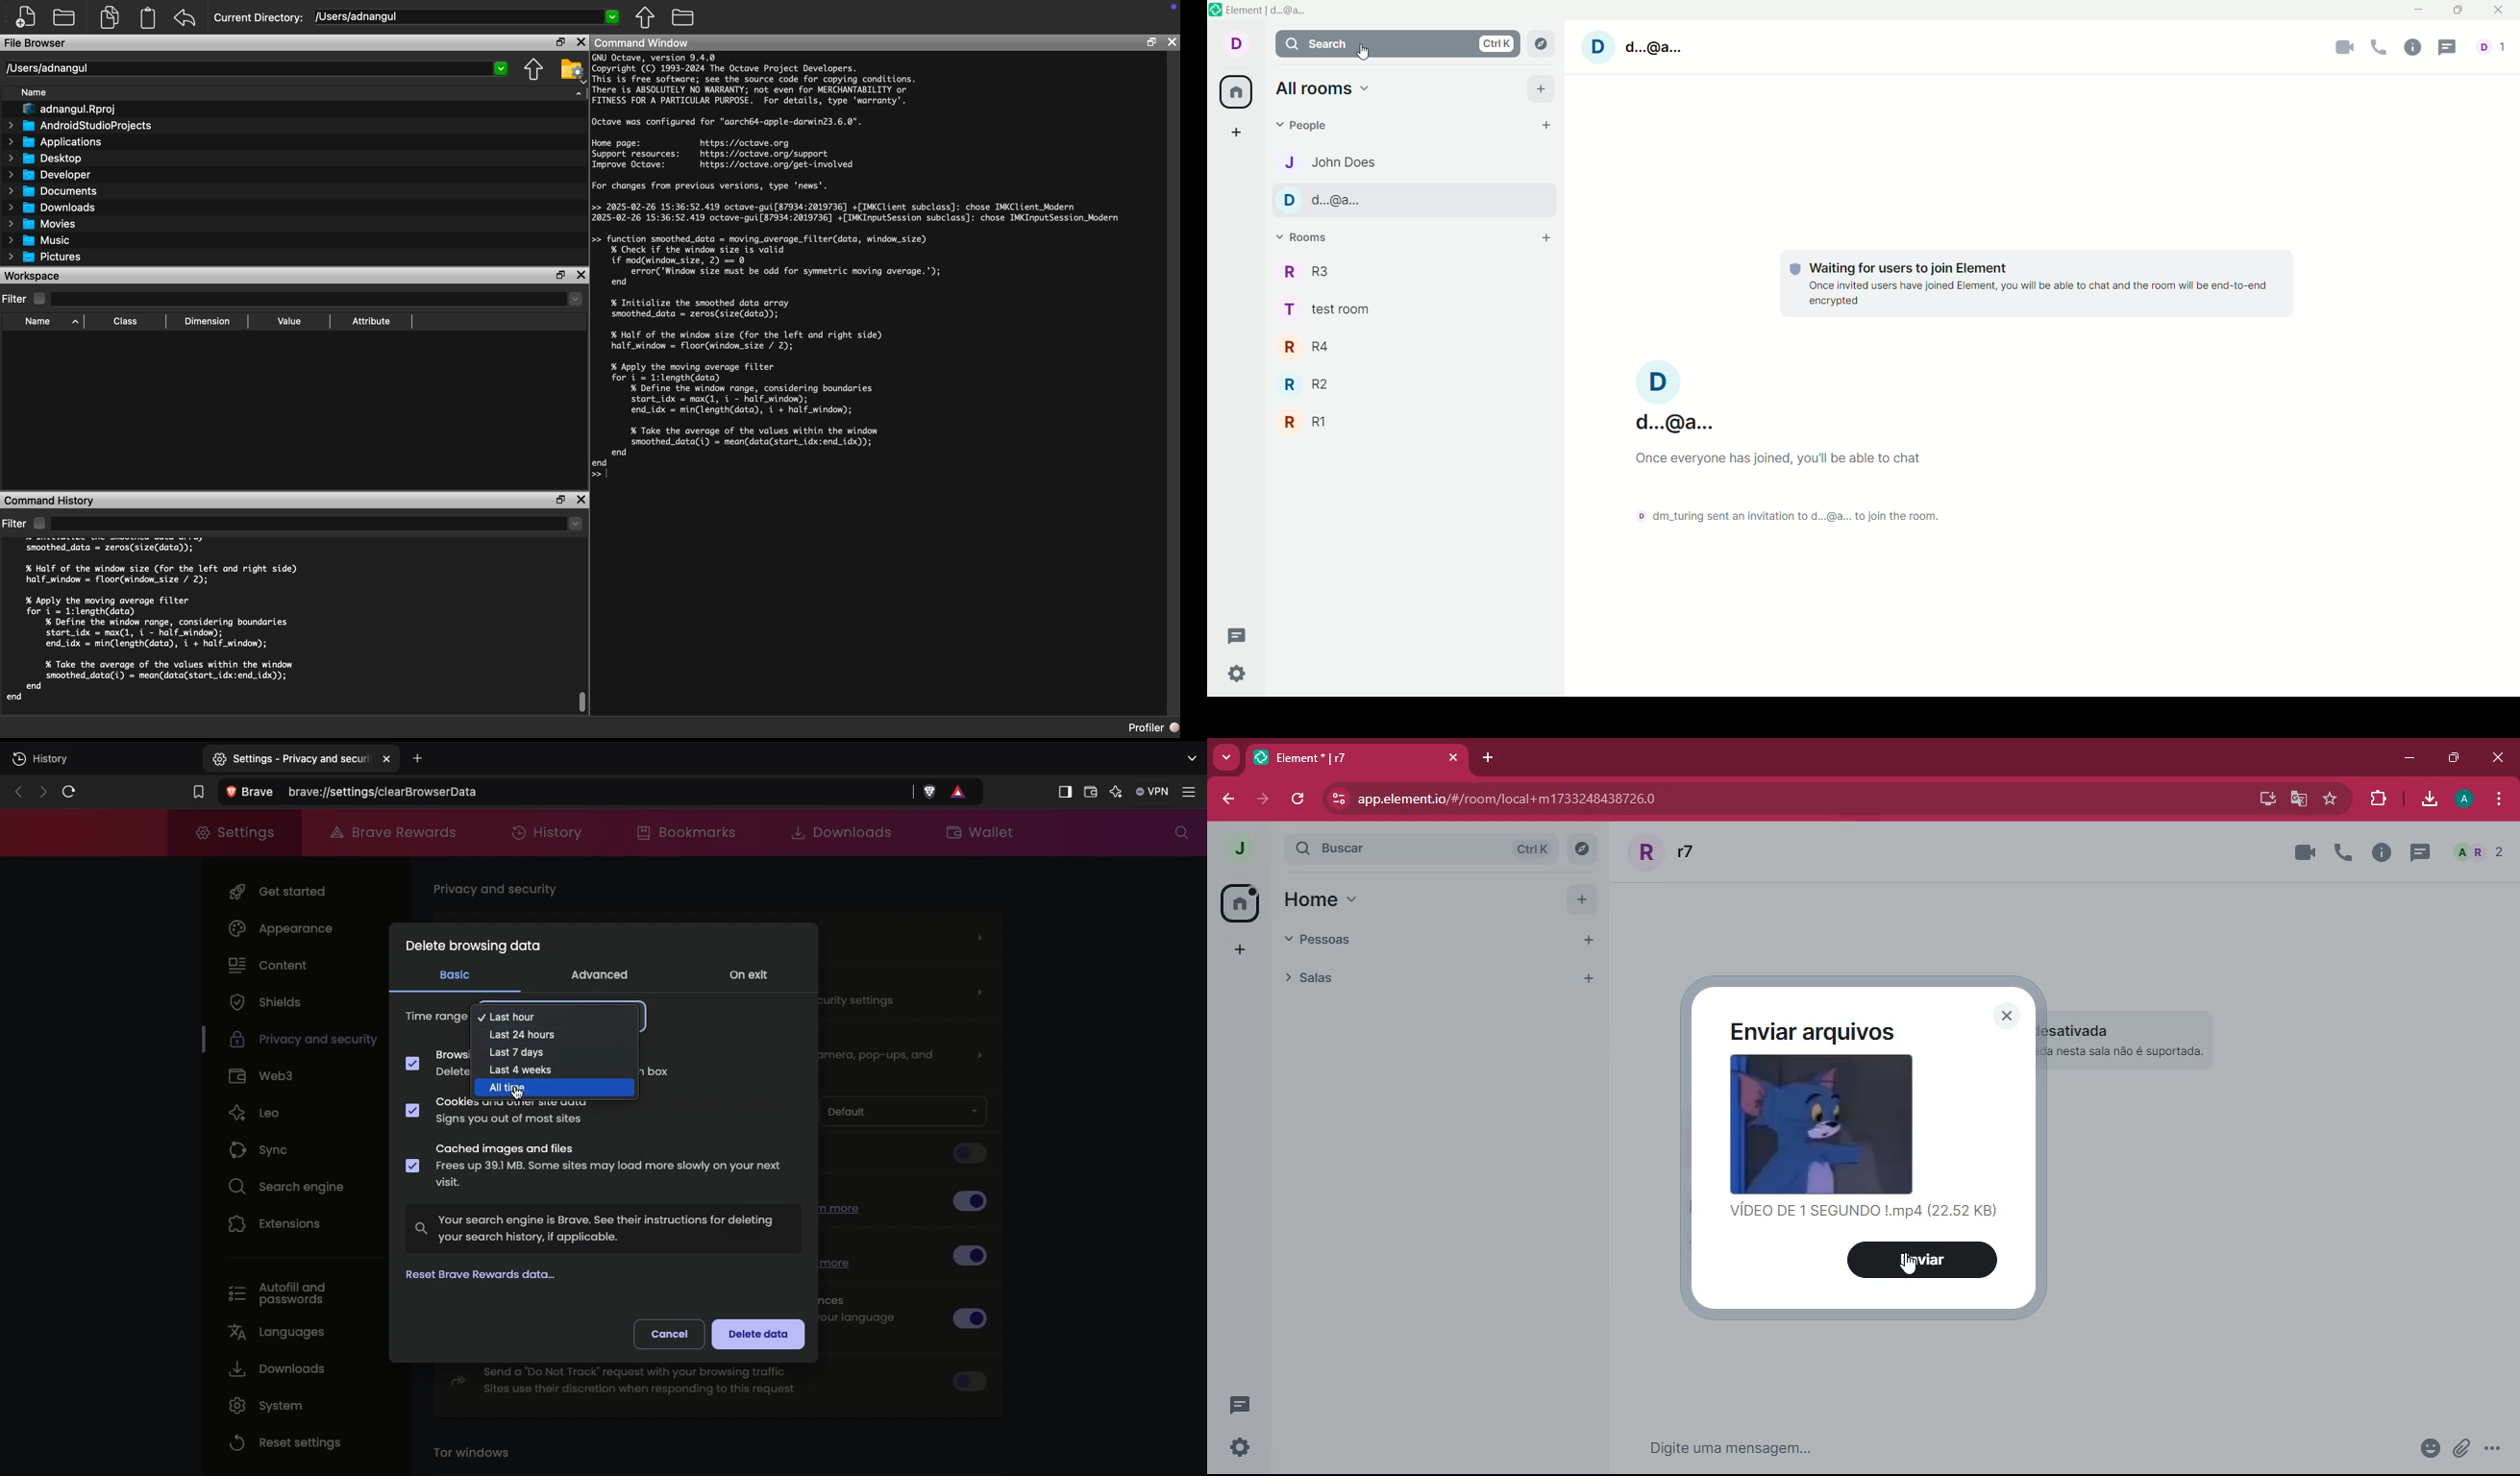  I want to click on Once everyone has joined, you'll be able to chat, so click(1782, 459).